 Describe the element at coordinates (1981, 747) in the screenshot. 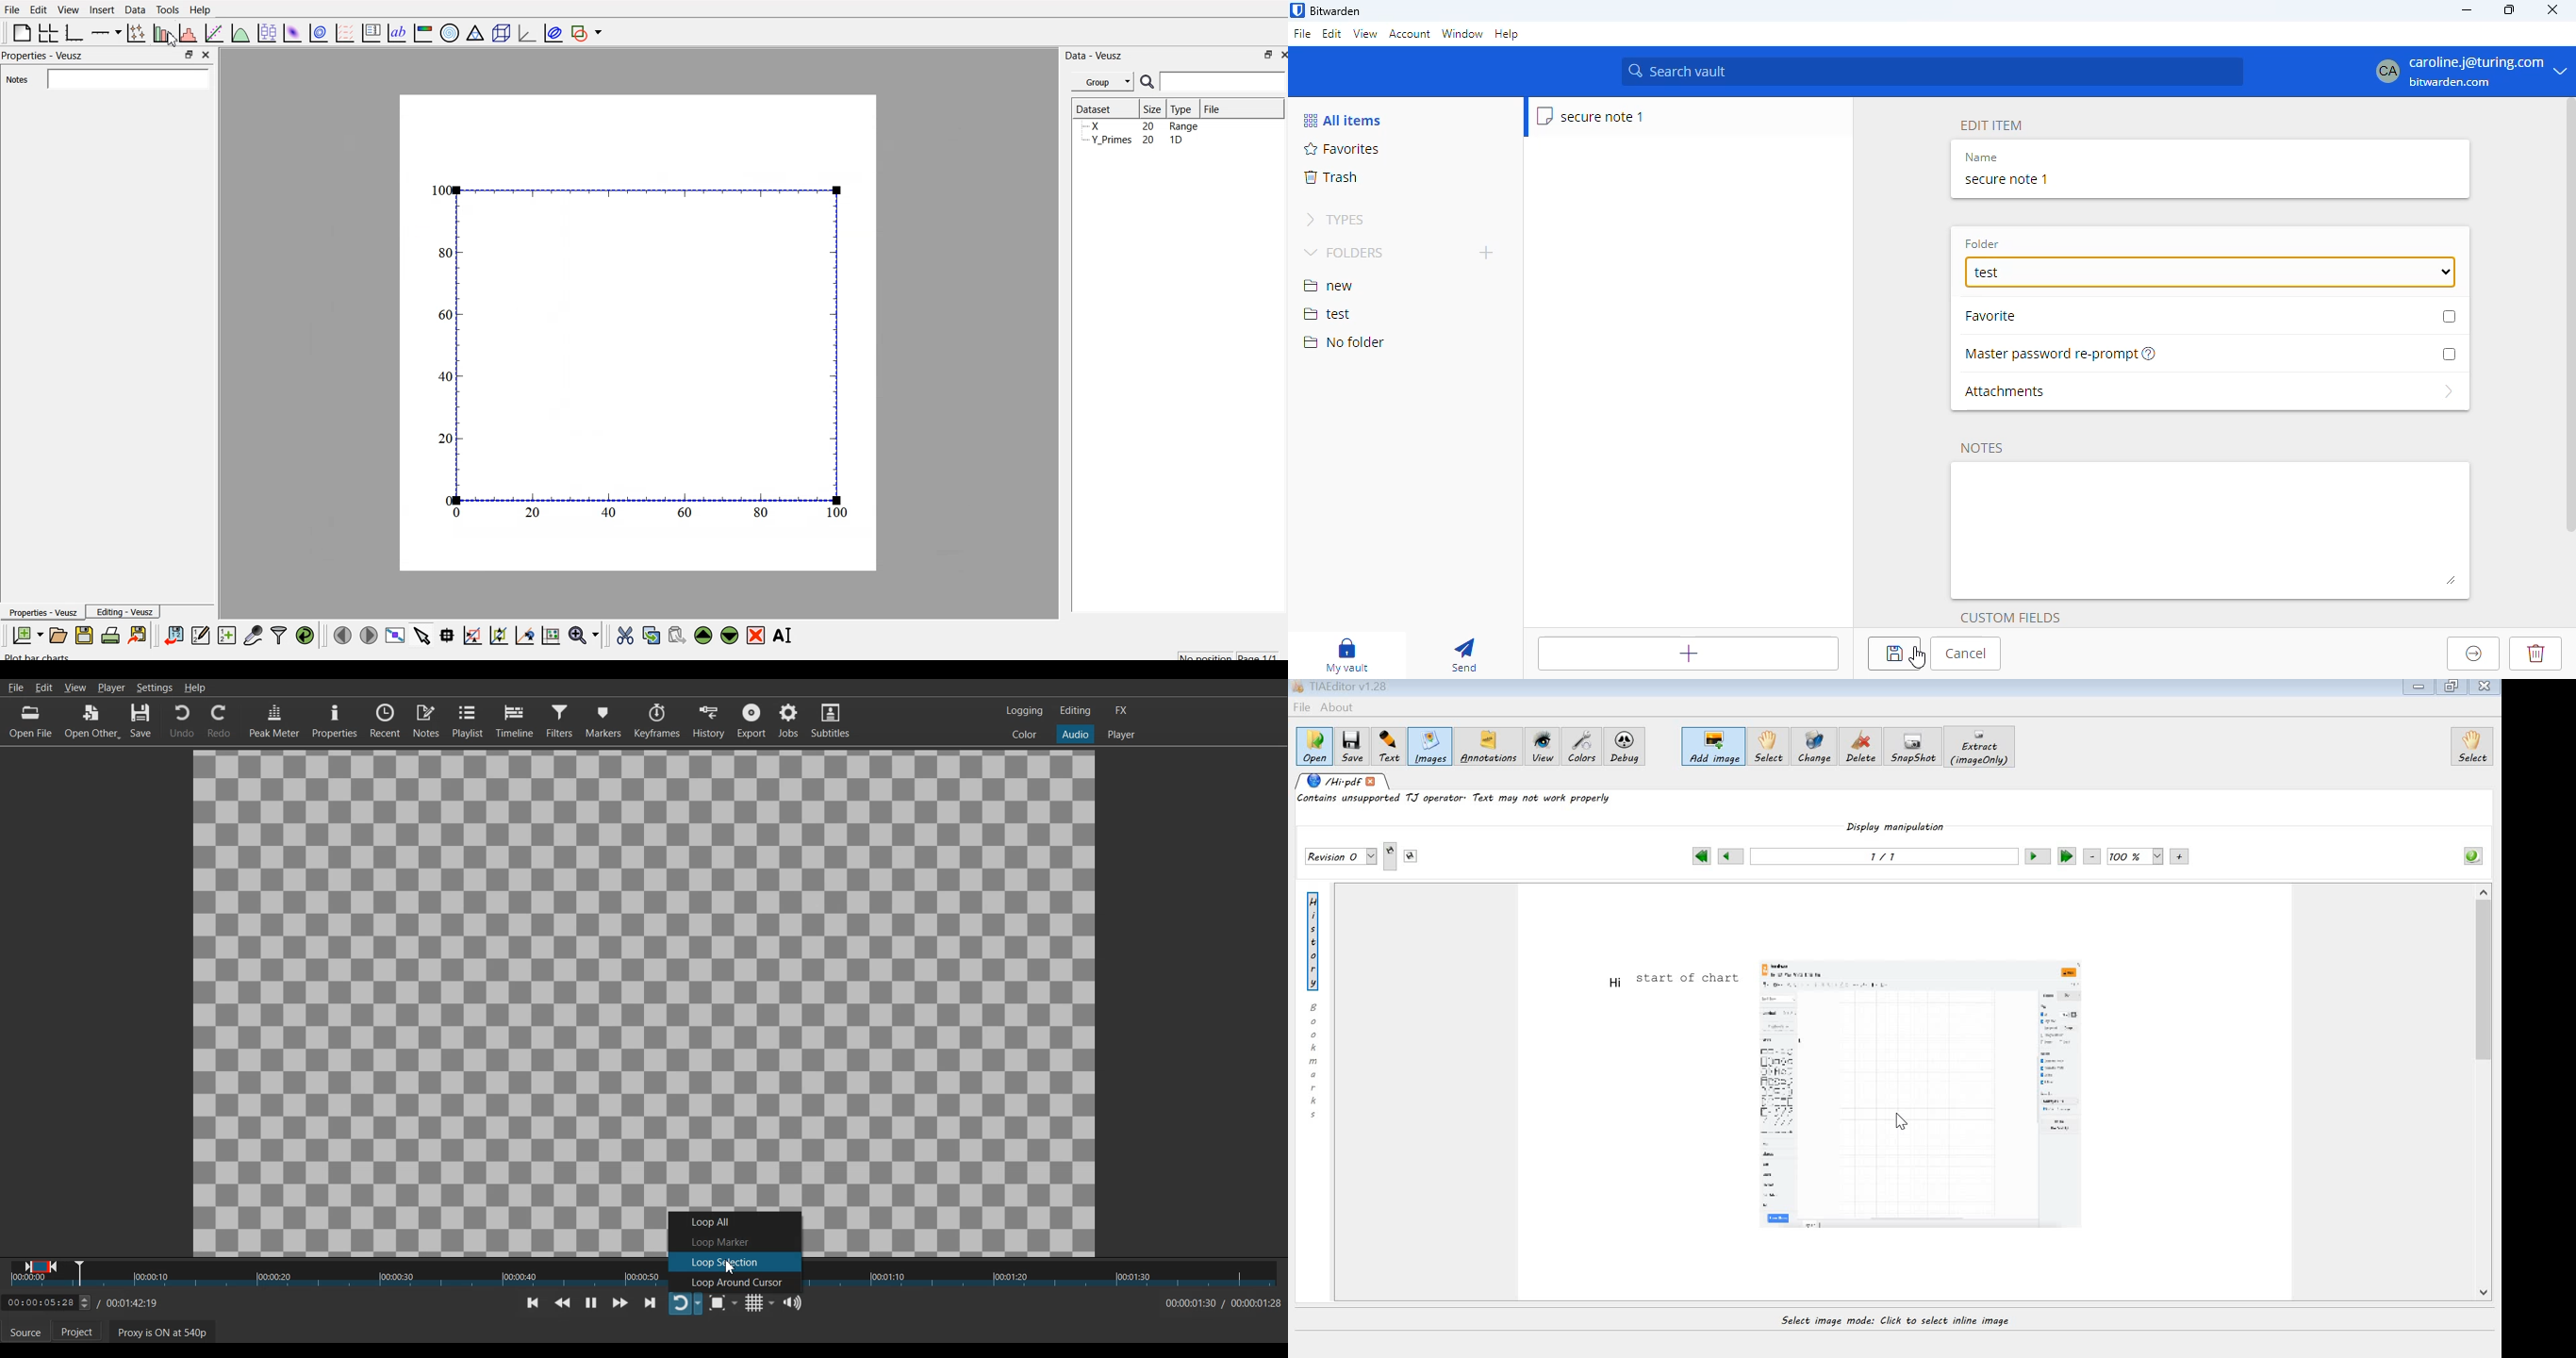

I see `extract (image only)` at that location.